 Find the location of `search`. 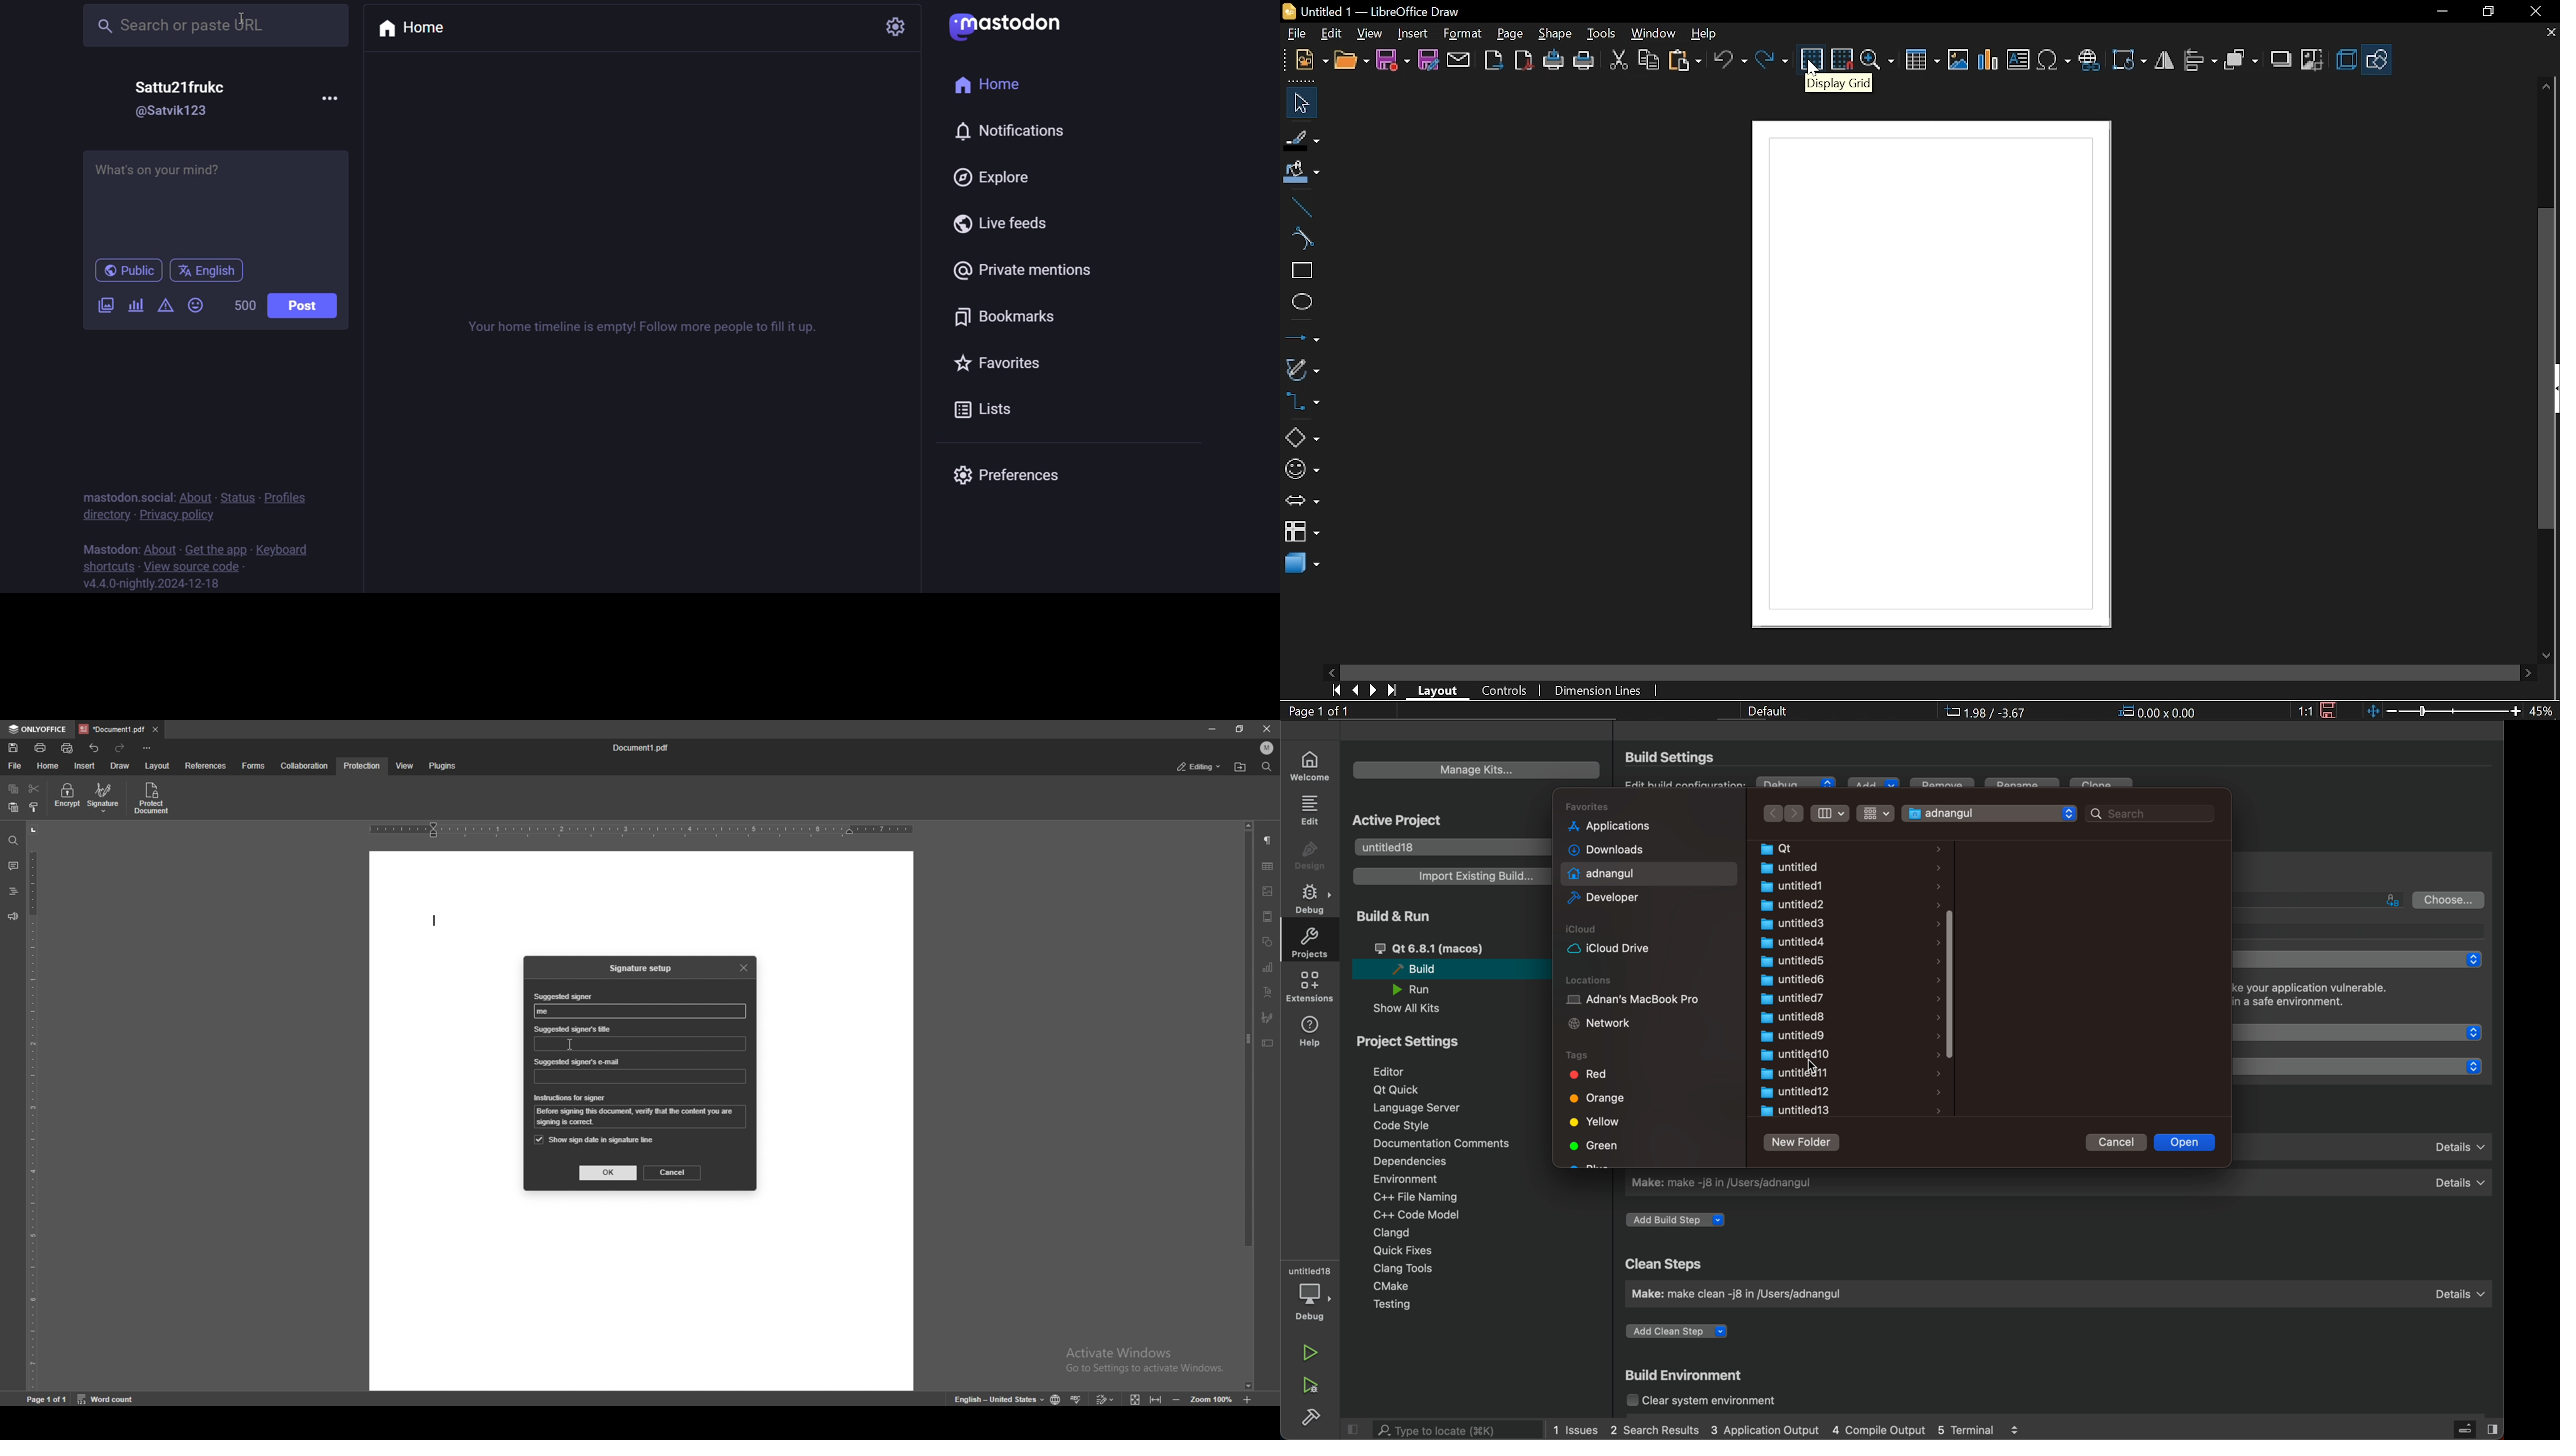

search is located at coordinates (2154, 814).